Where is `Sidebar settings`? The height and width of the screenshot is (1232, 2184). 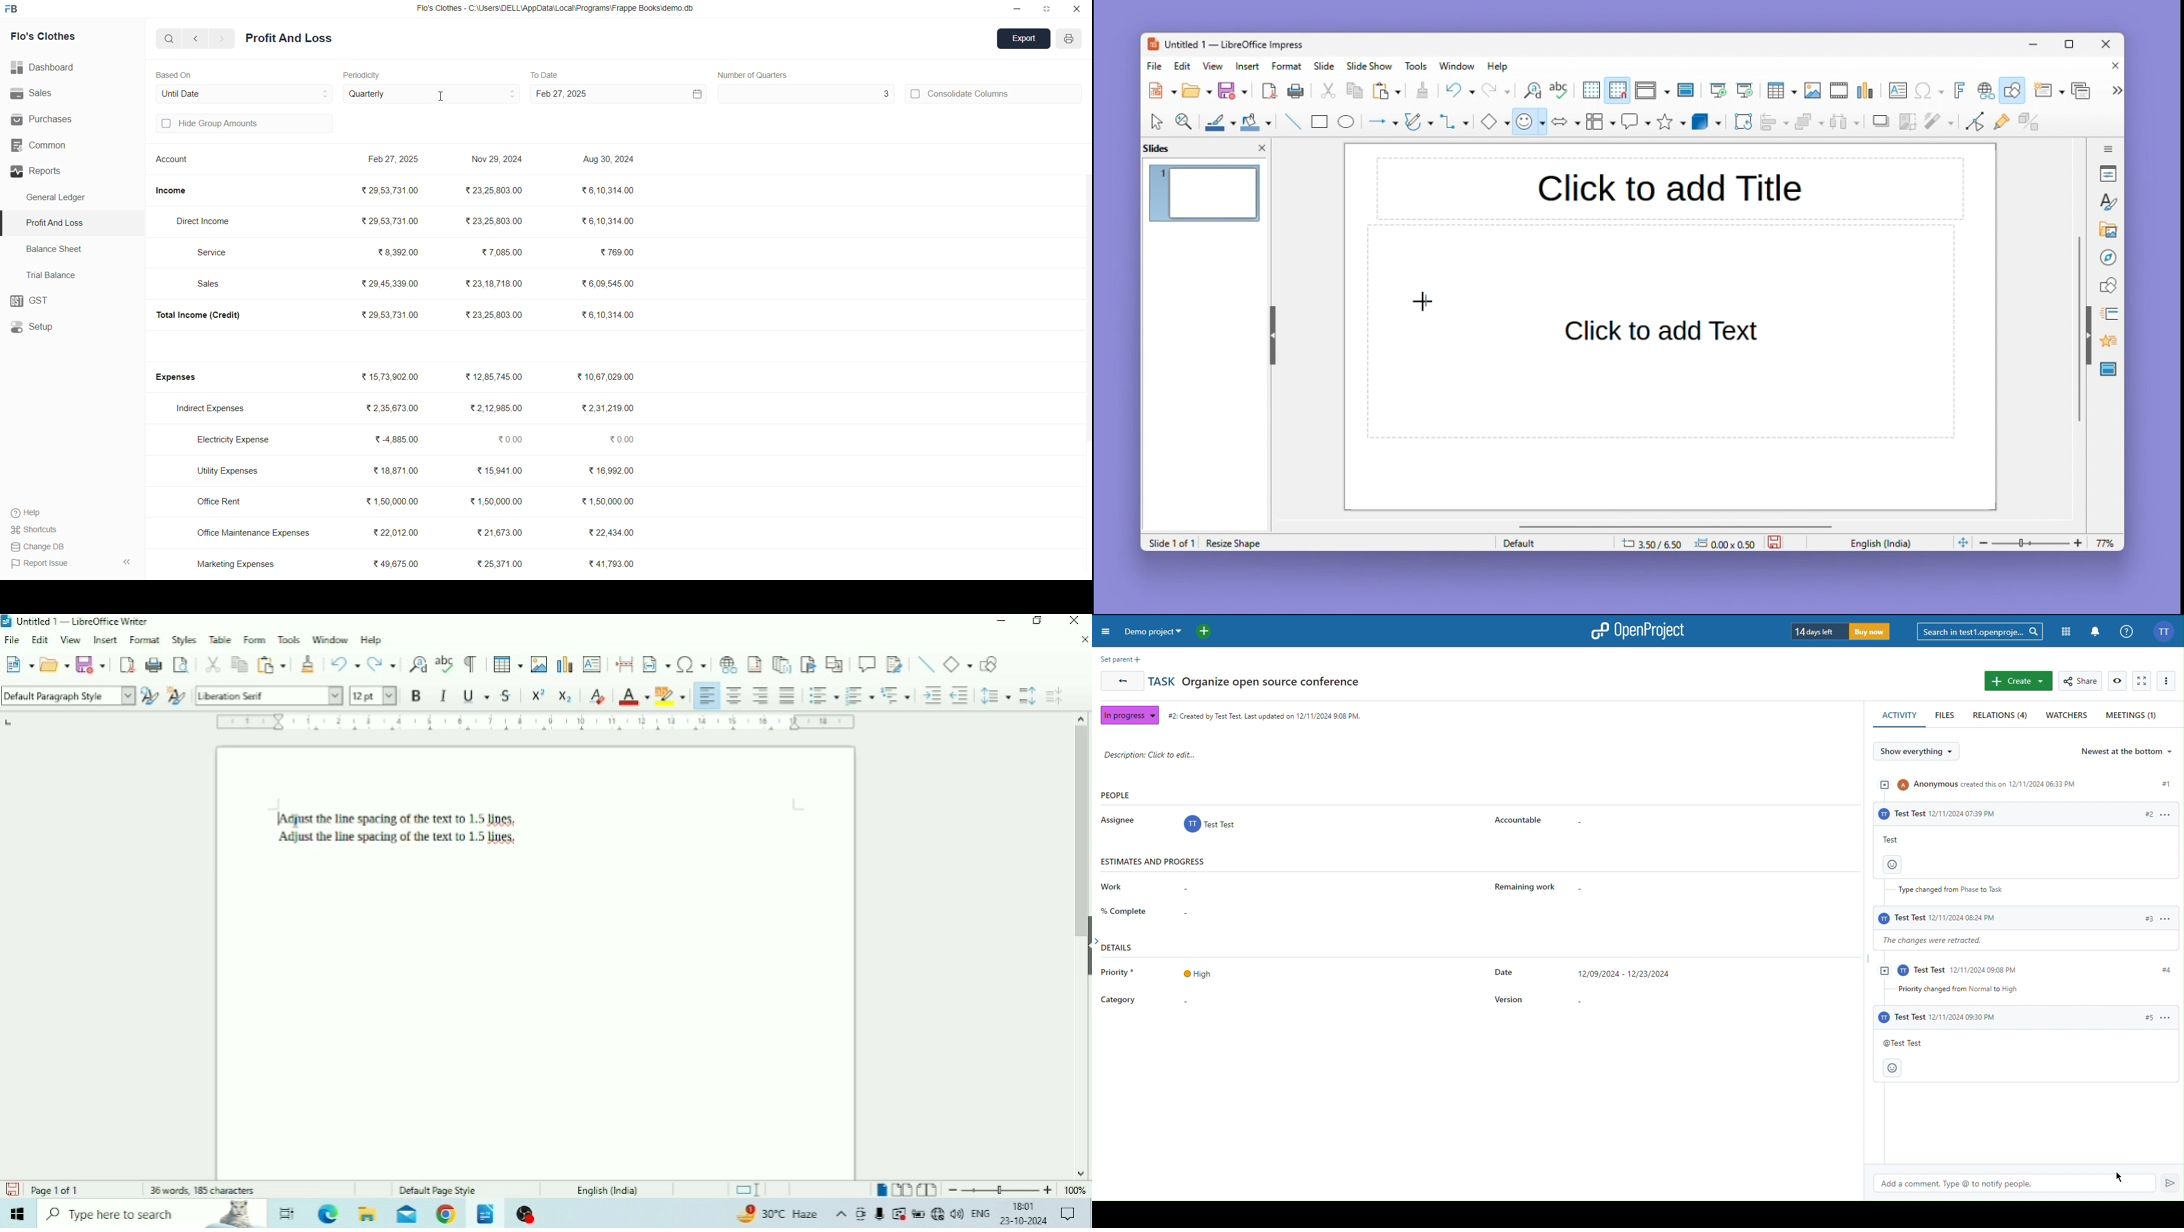
Sidebar settings is located at coordinates (2109, 147).